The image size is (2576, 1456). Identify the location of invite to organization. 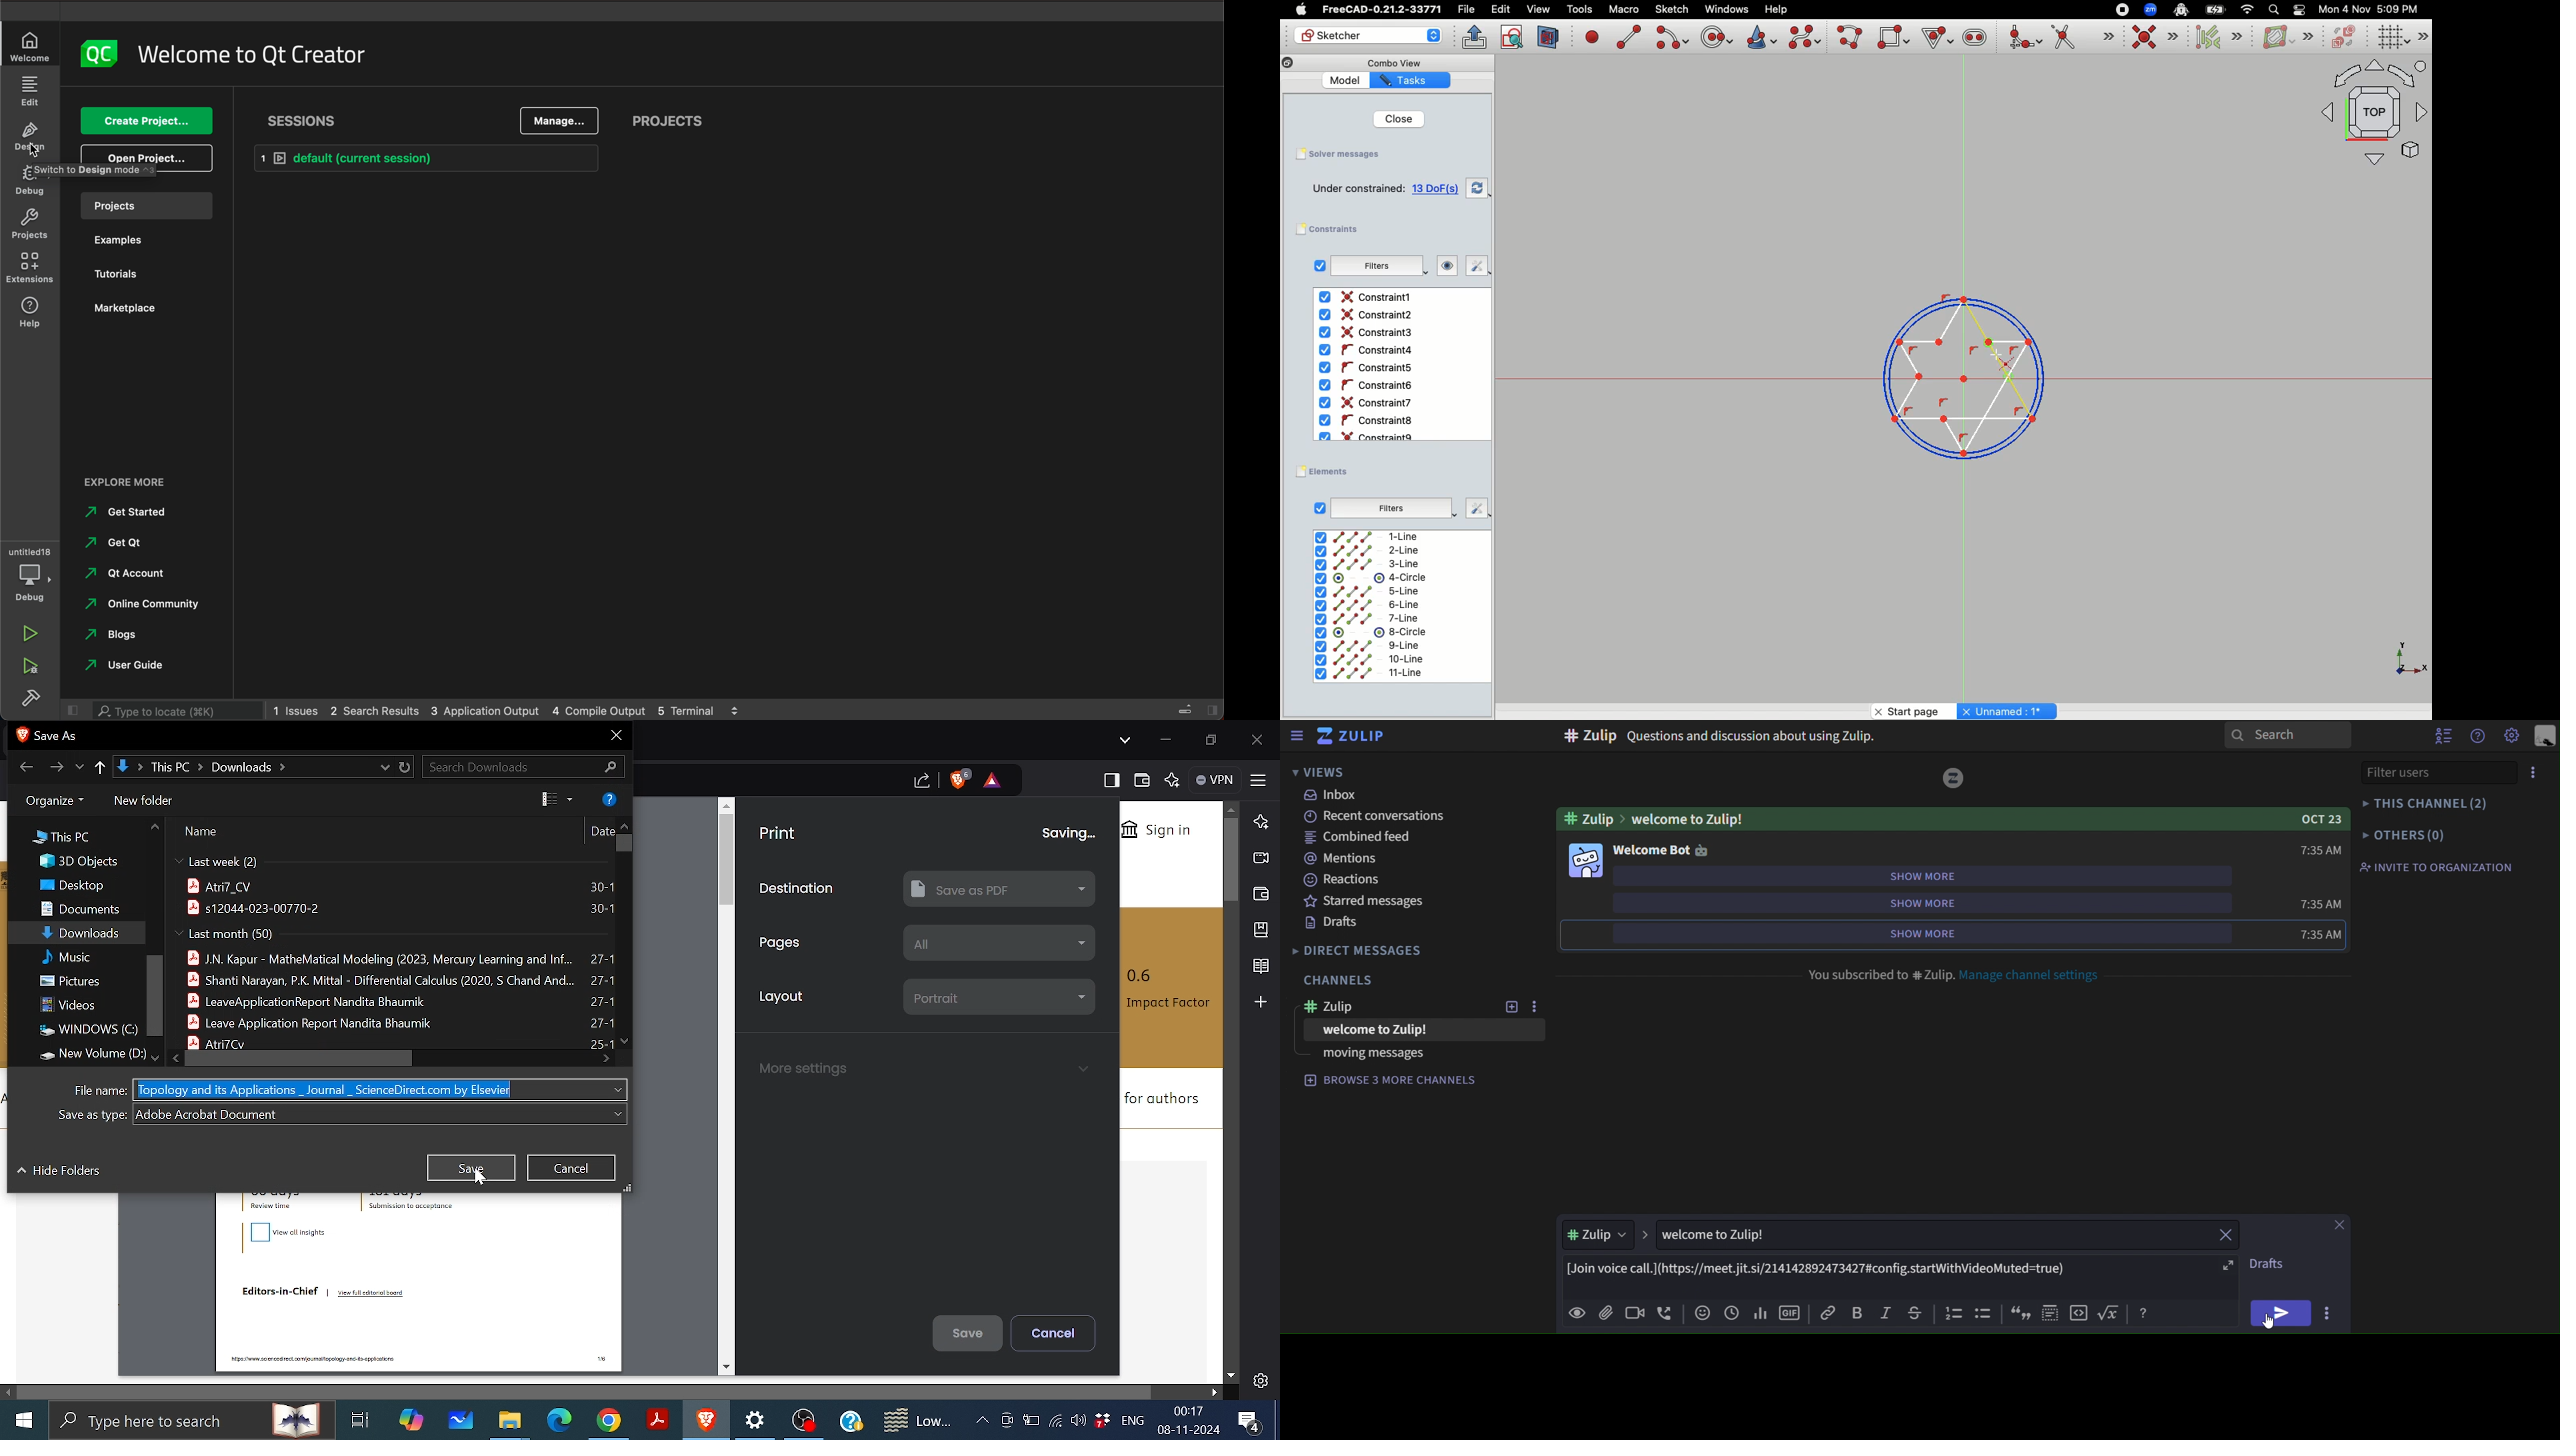
(2439, 867).